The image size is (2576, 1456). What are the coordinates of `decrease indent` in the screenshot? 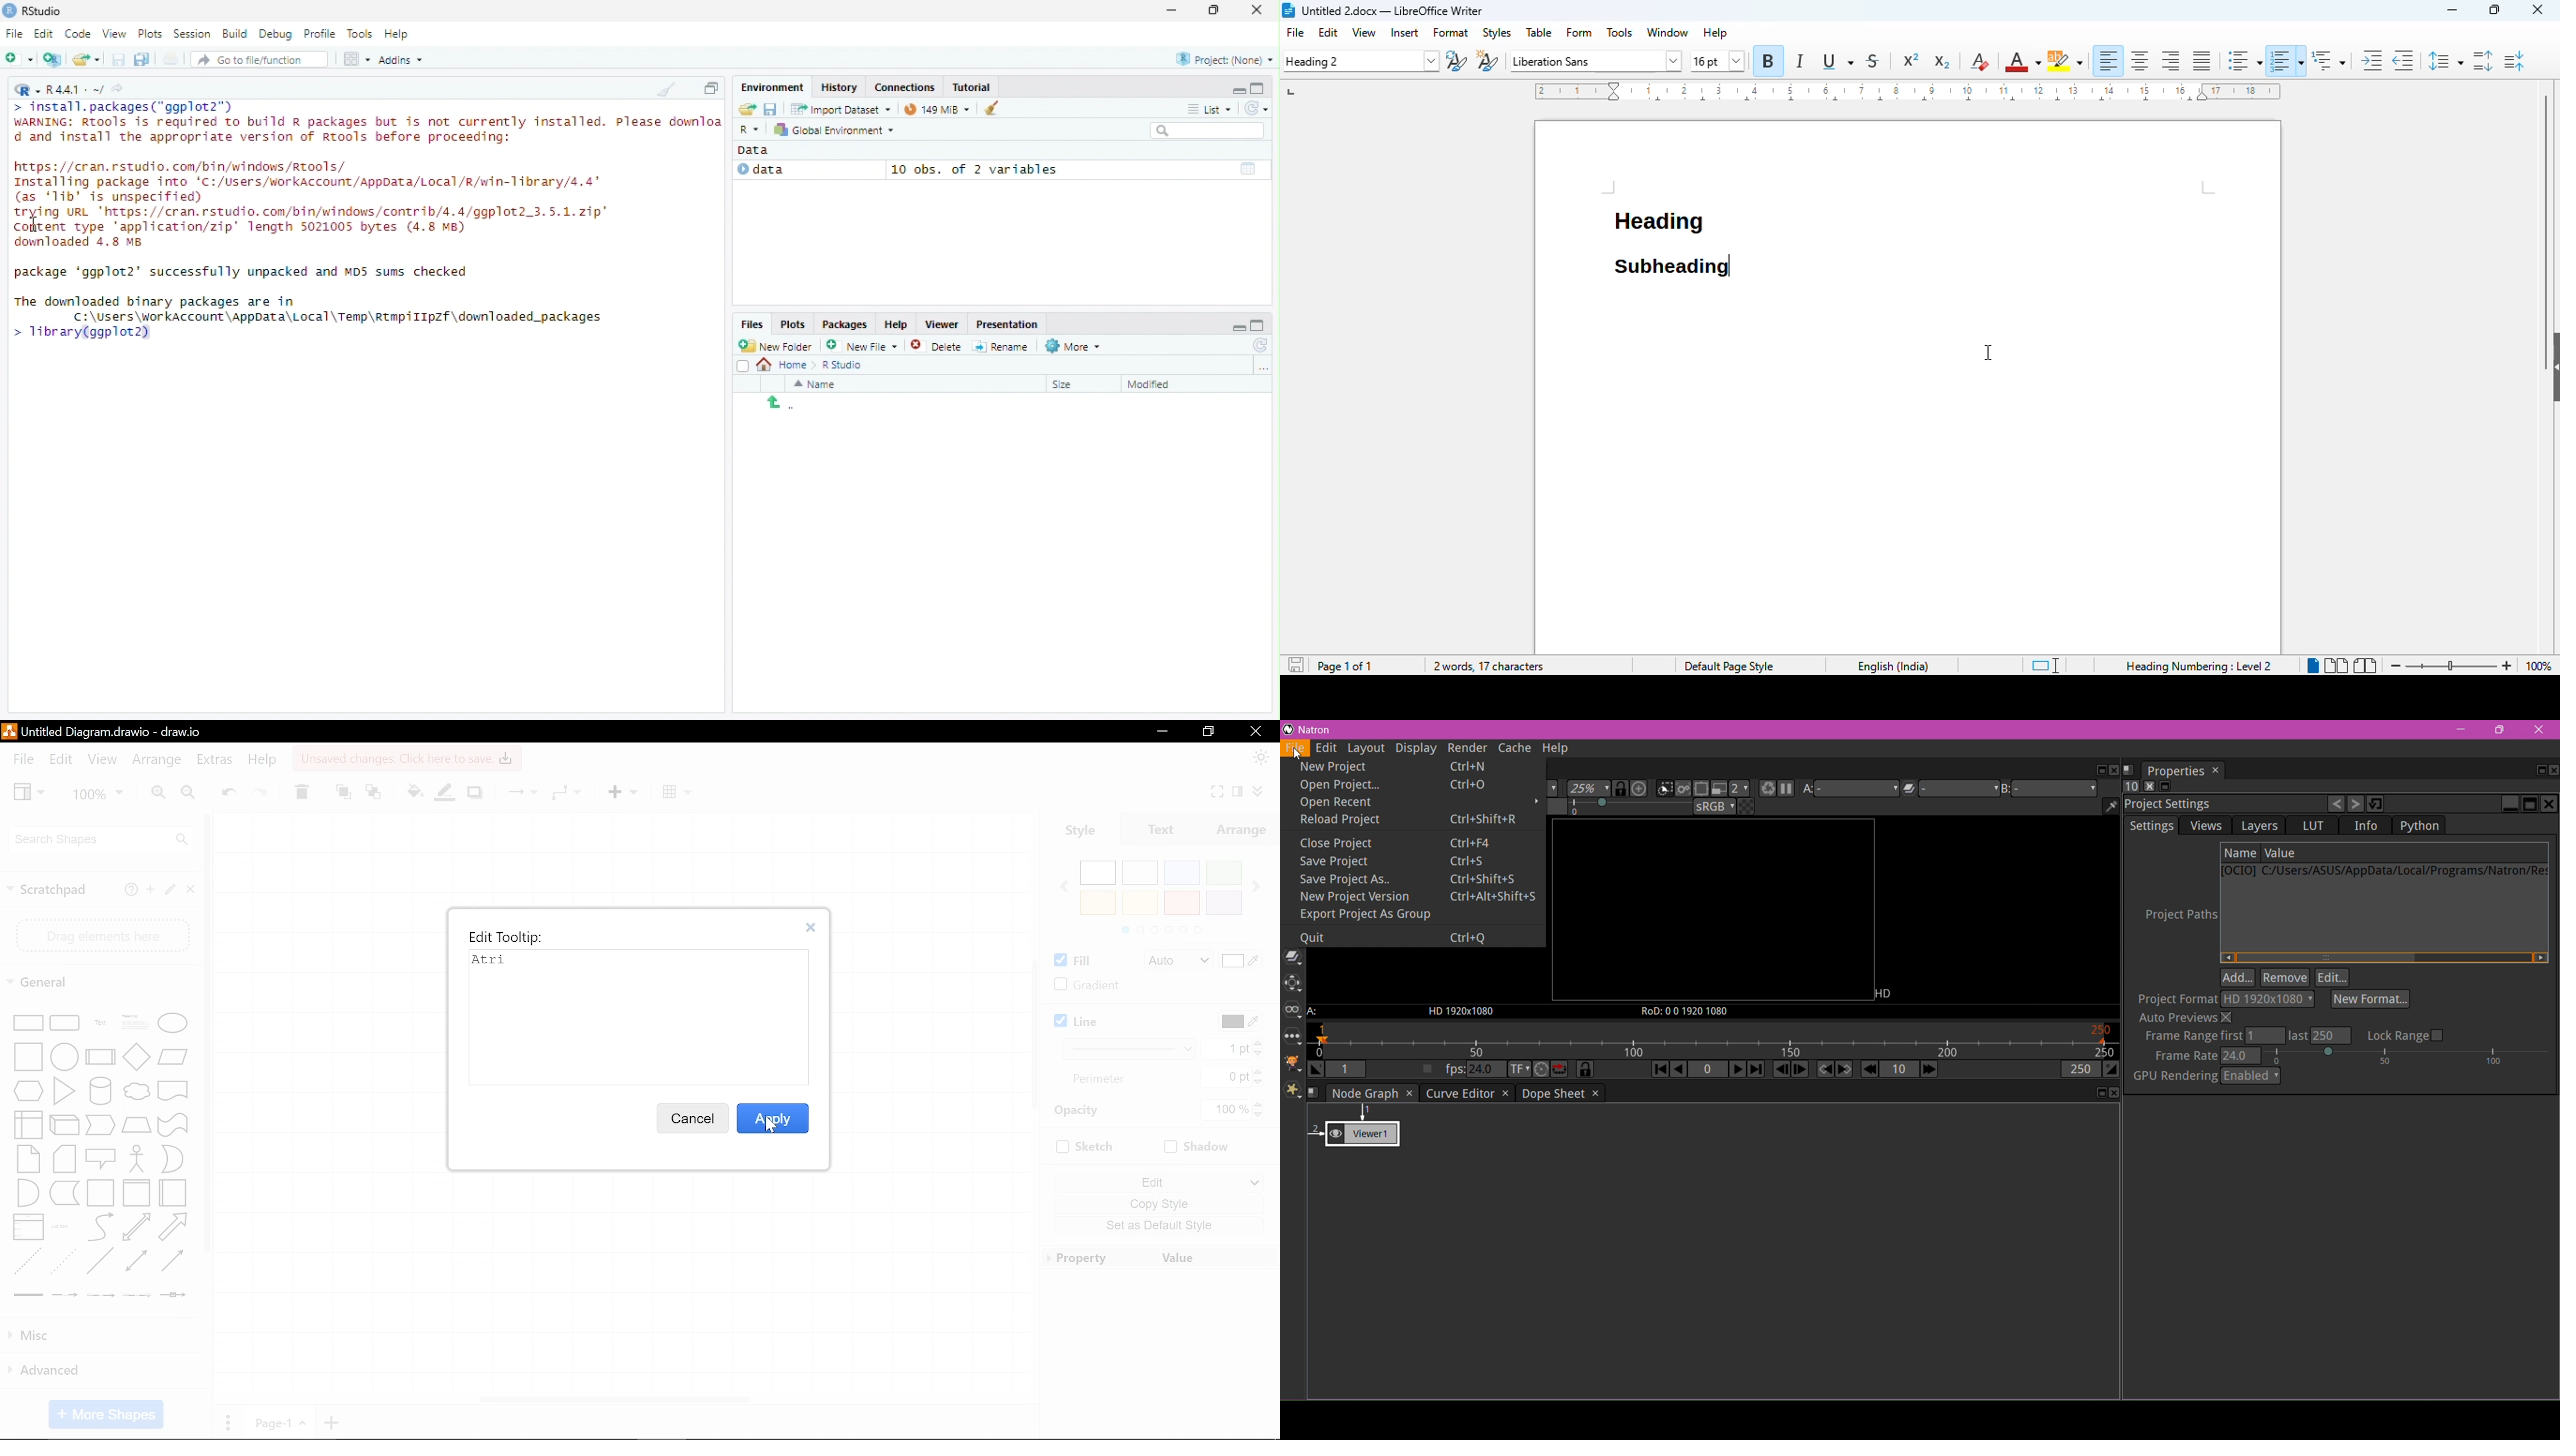 It's located at (2403, 60).